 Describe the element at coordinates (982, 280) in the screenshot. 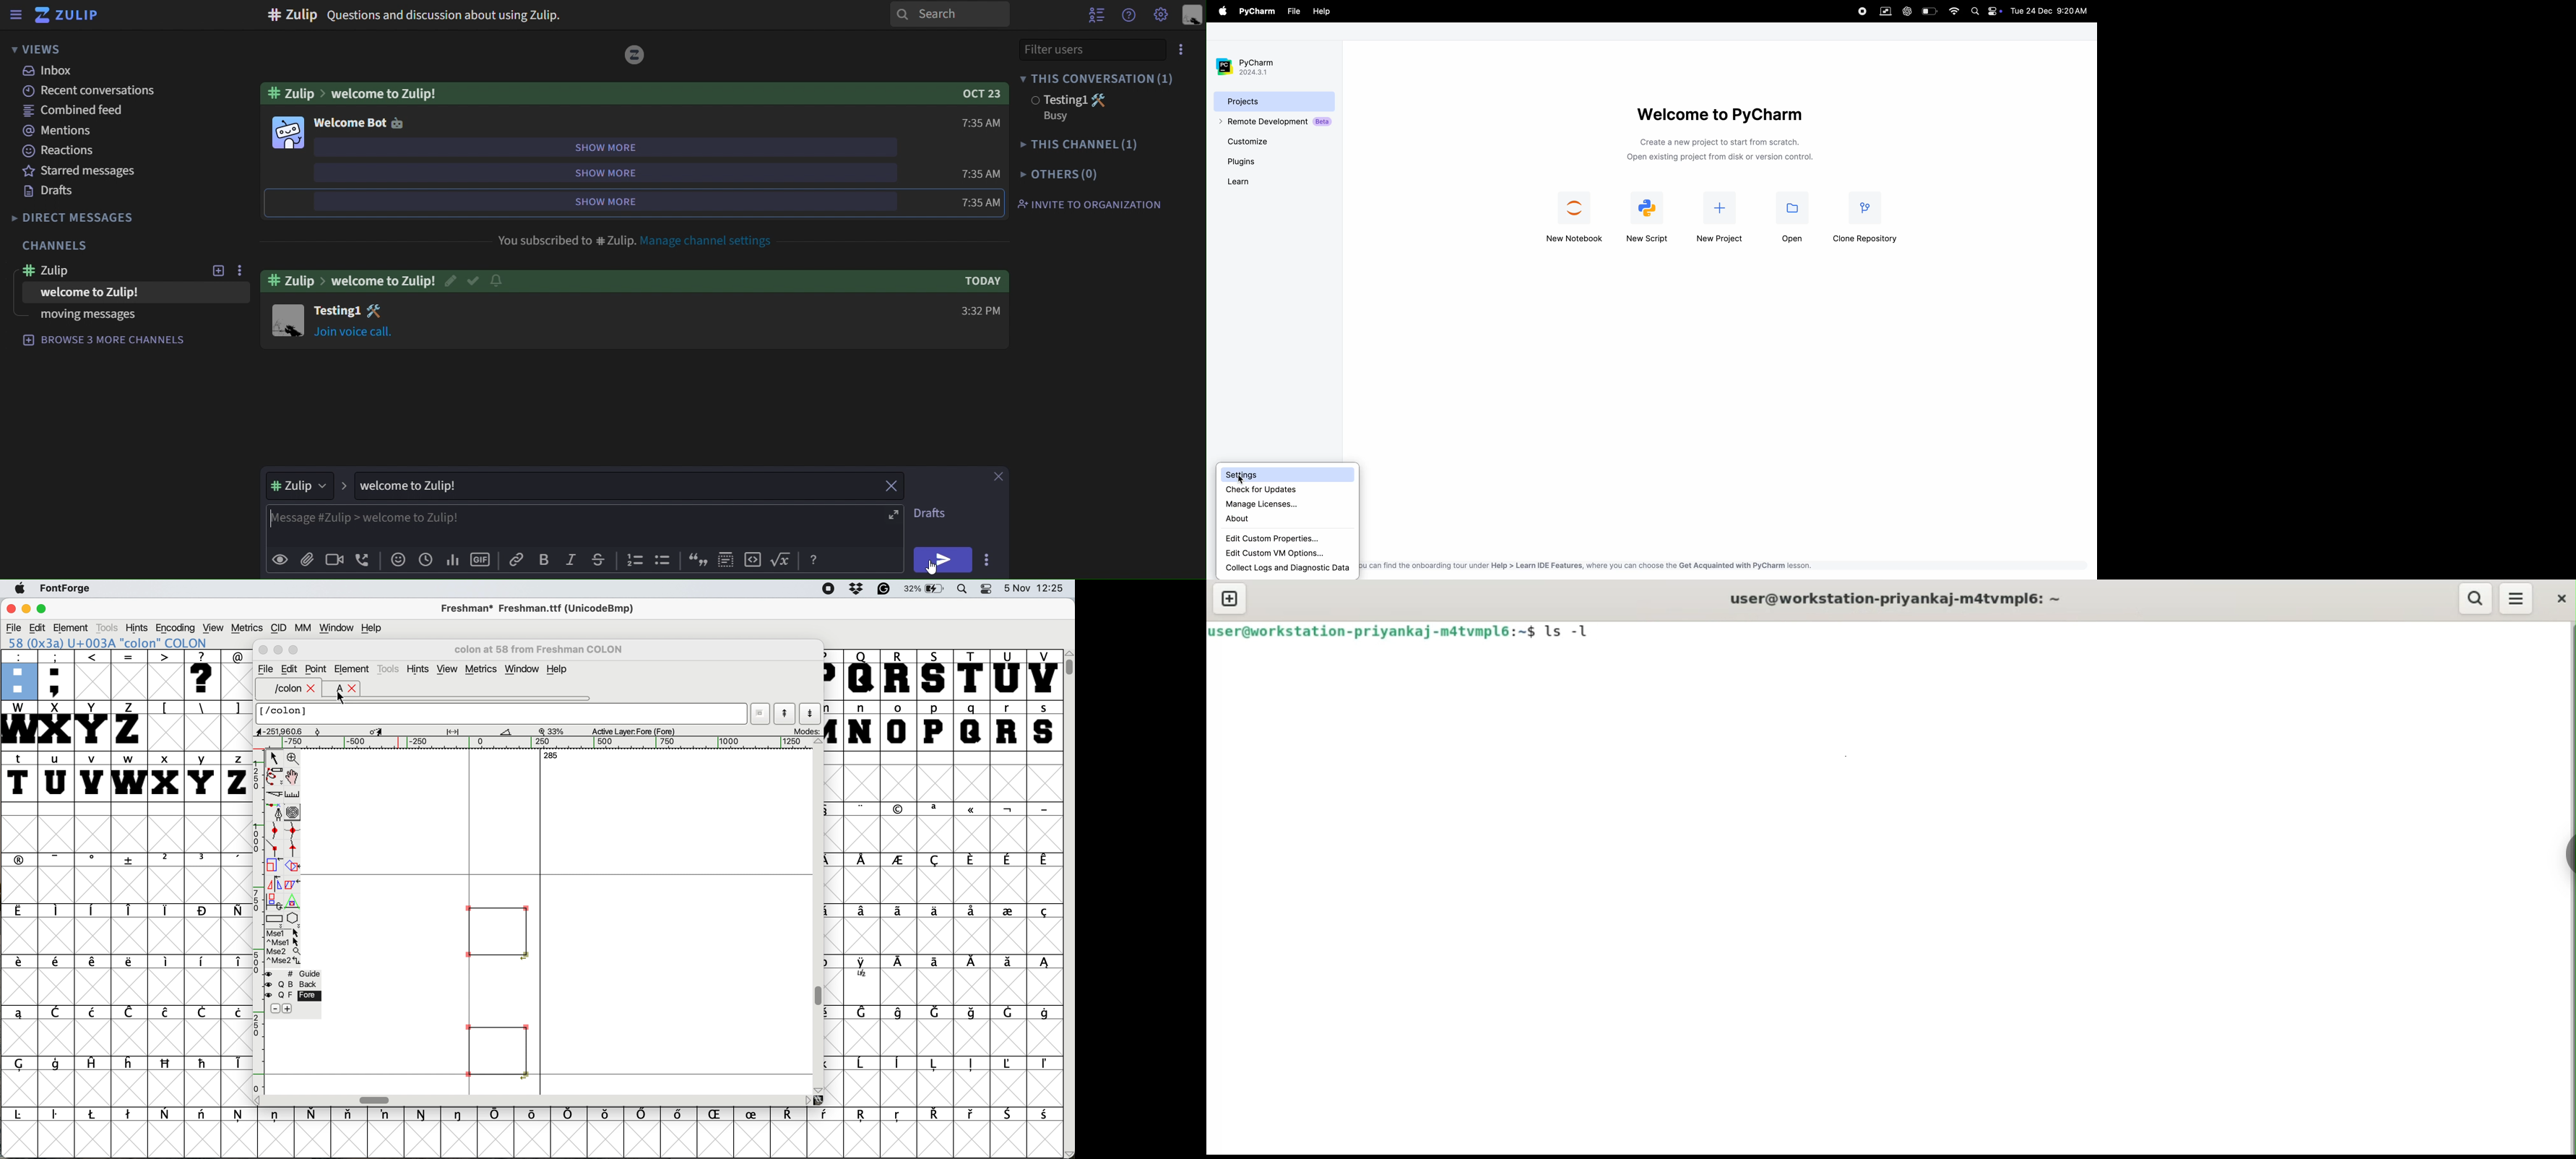

I see `Today` at that location.